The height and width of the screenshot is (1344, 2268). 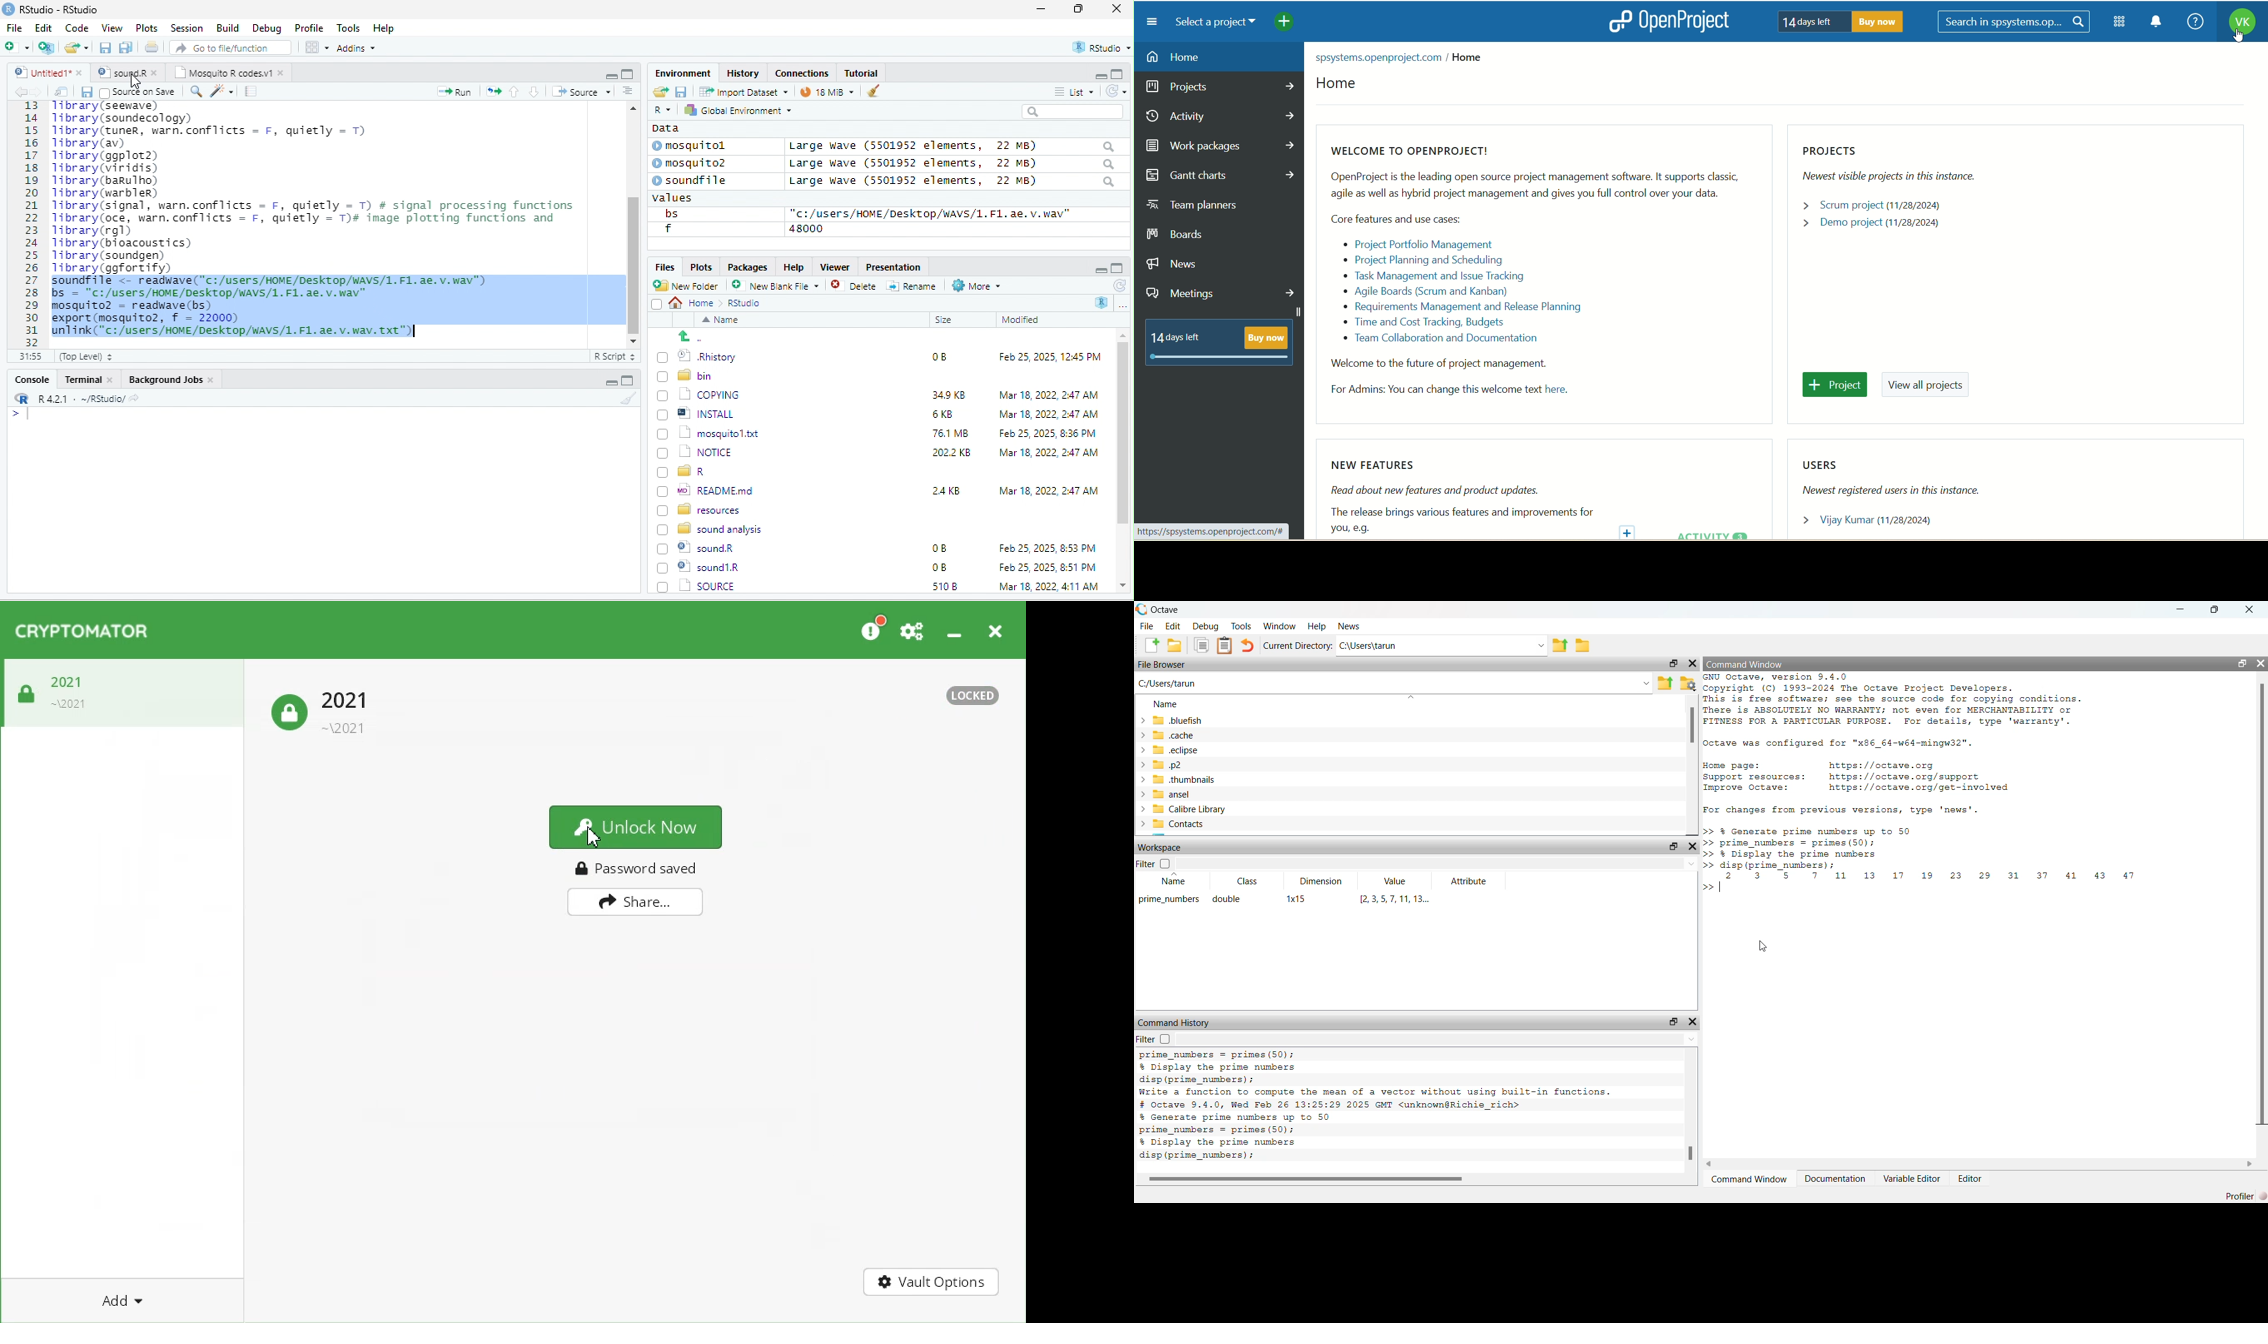 What do you see at coordinates (807, 228) in the screenshot?
I see `48000` at bounding box center [807, 228].